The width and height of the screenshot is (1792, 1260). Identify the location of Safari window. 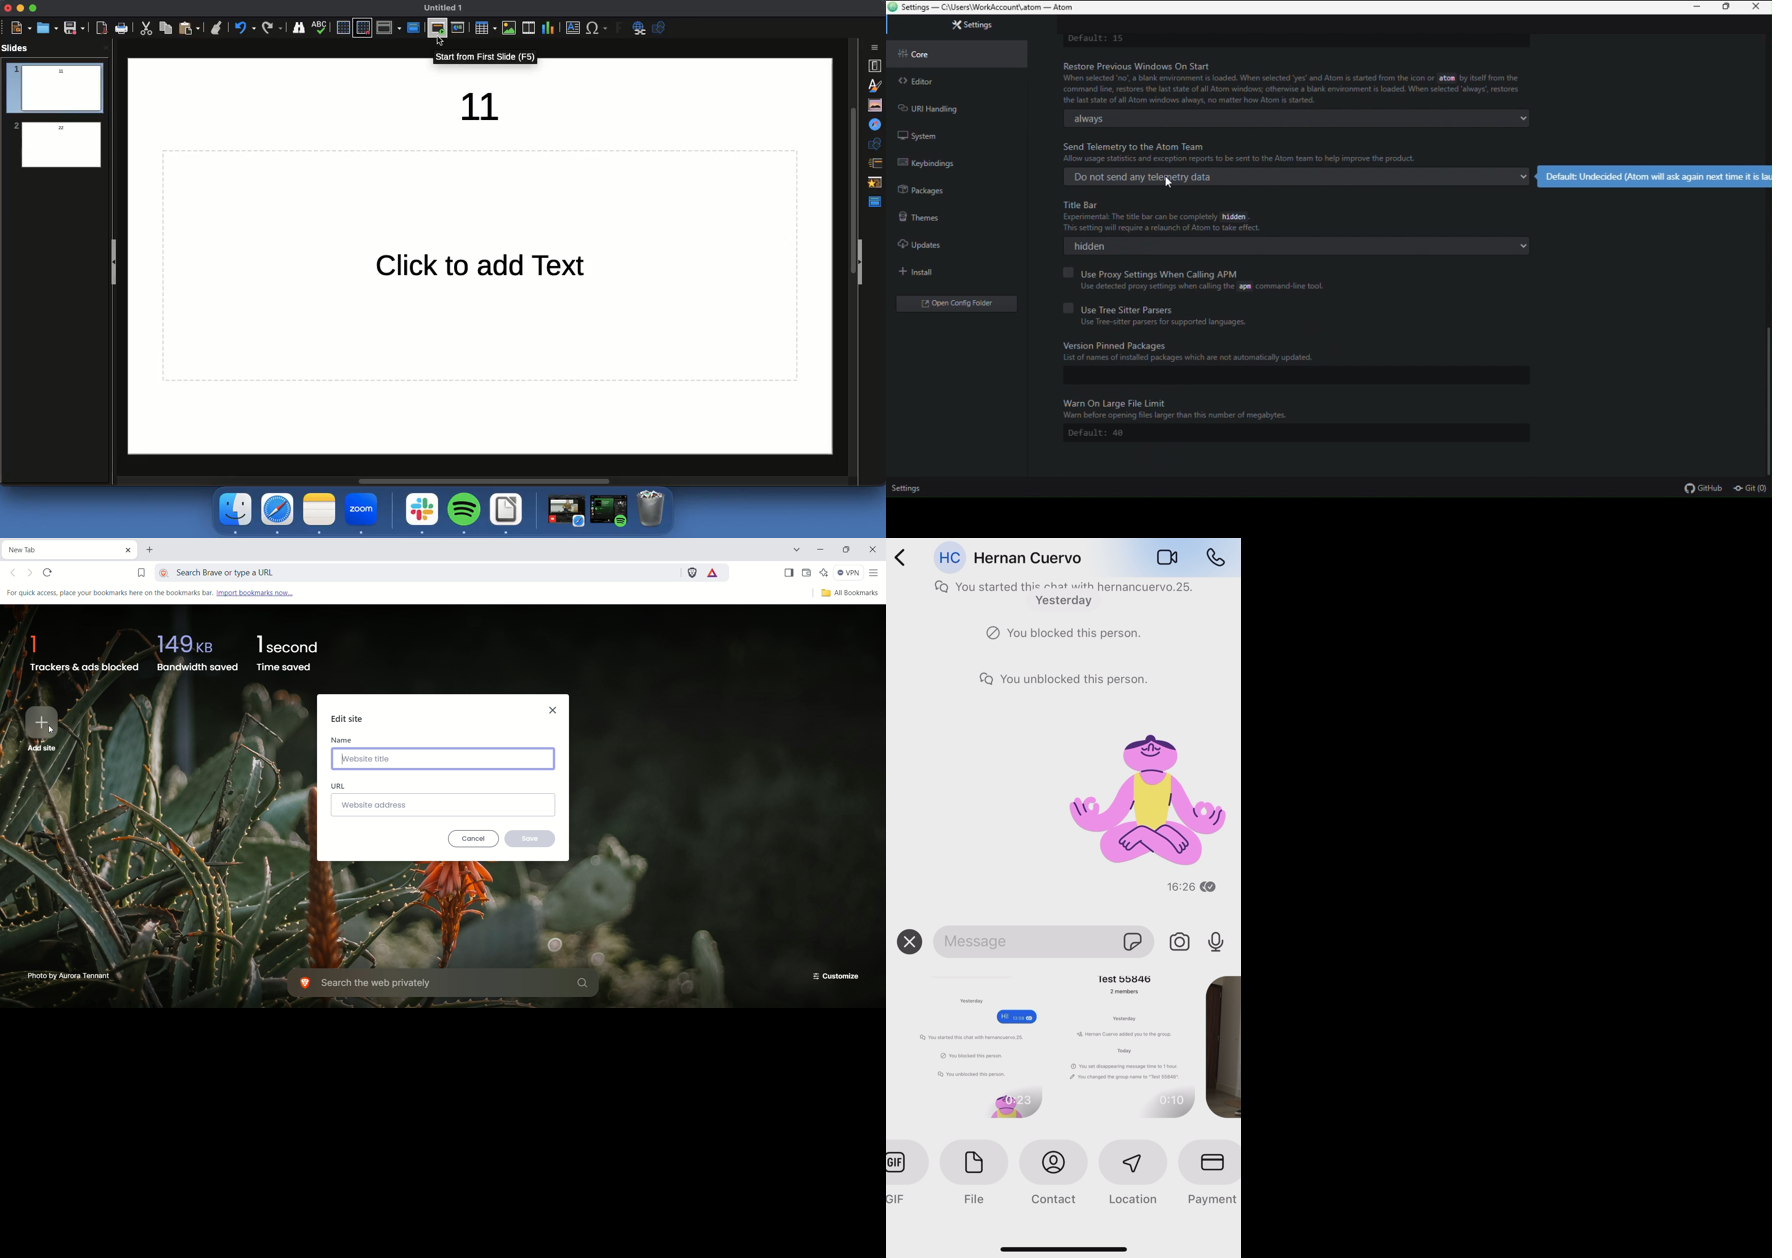
(565, 513).